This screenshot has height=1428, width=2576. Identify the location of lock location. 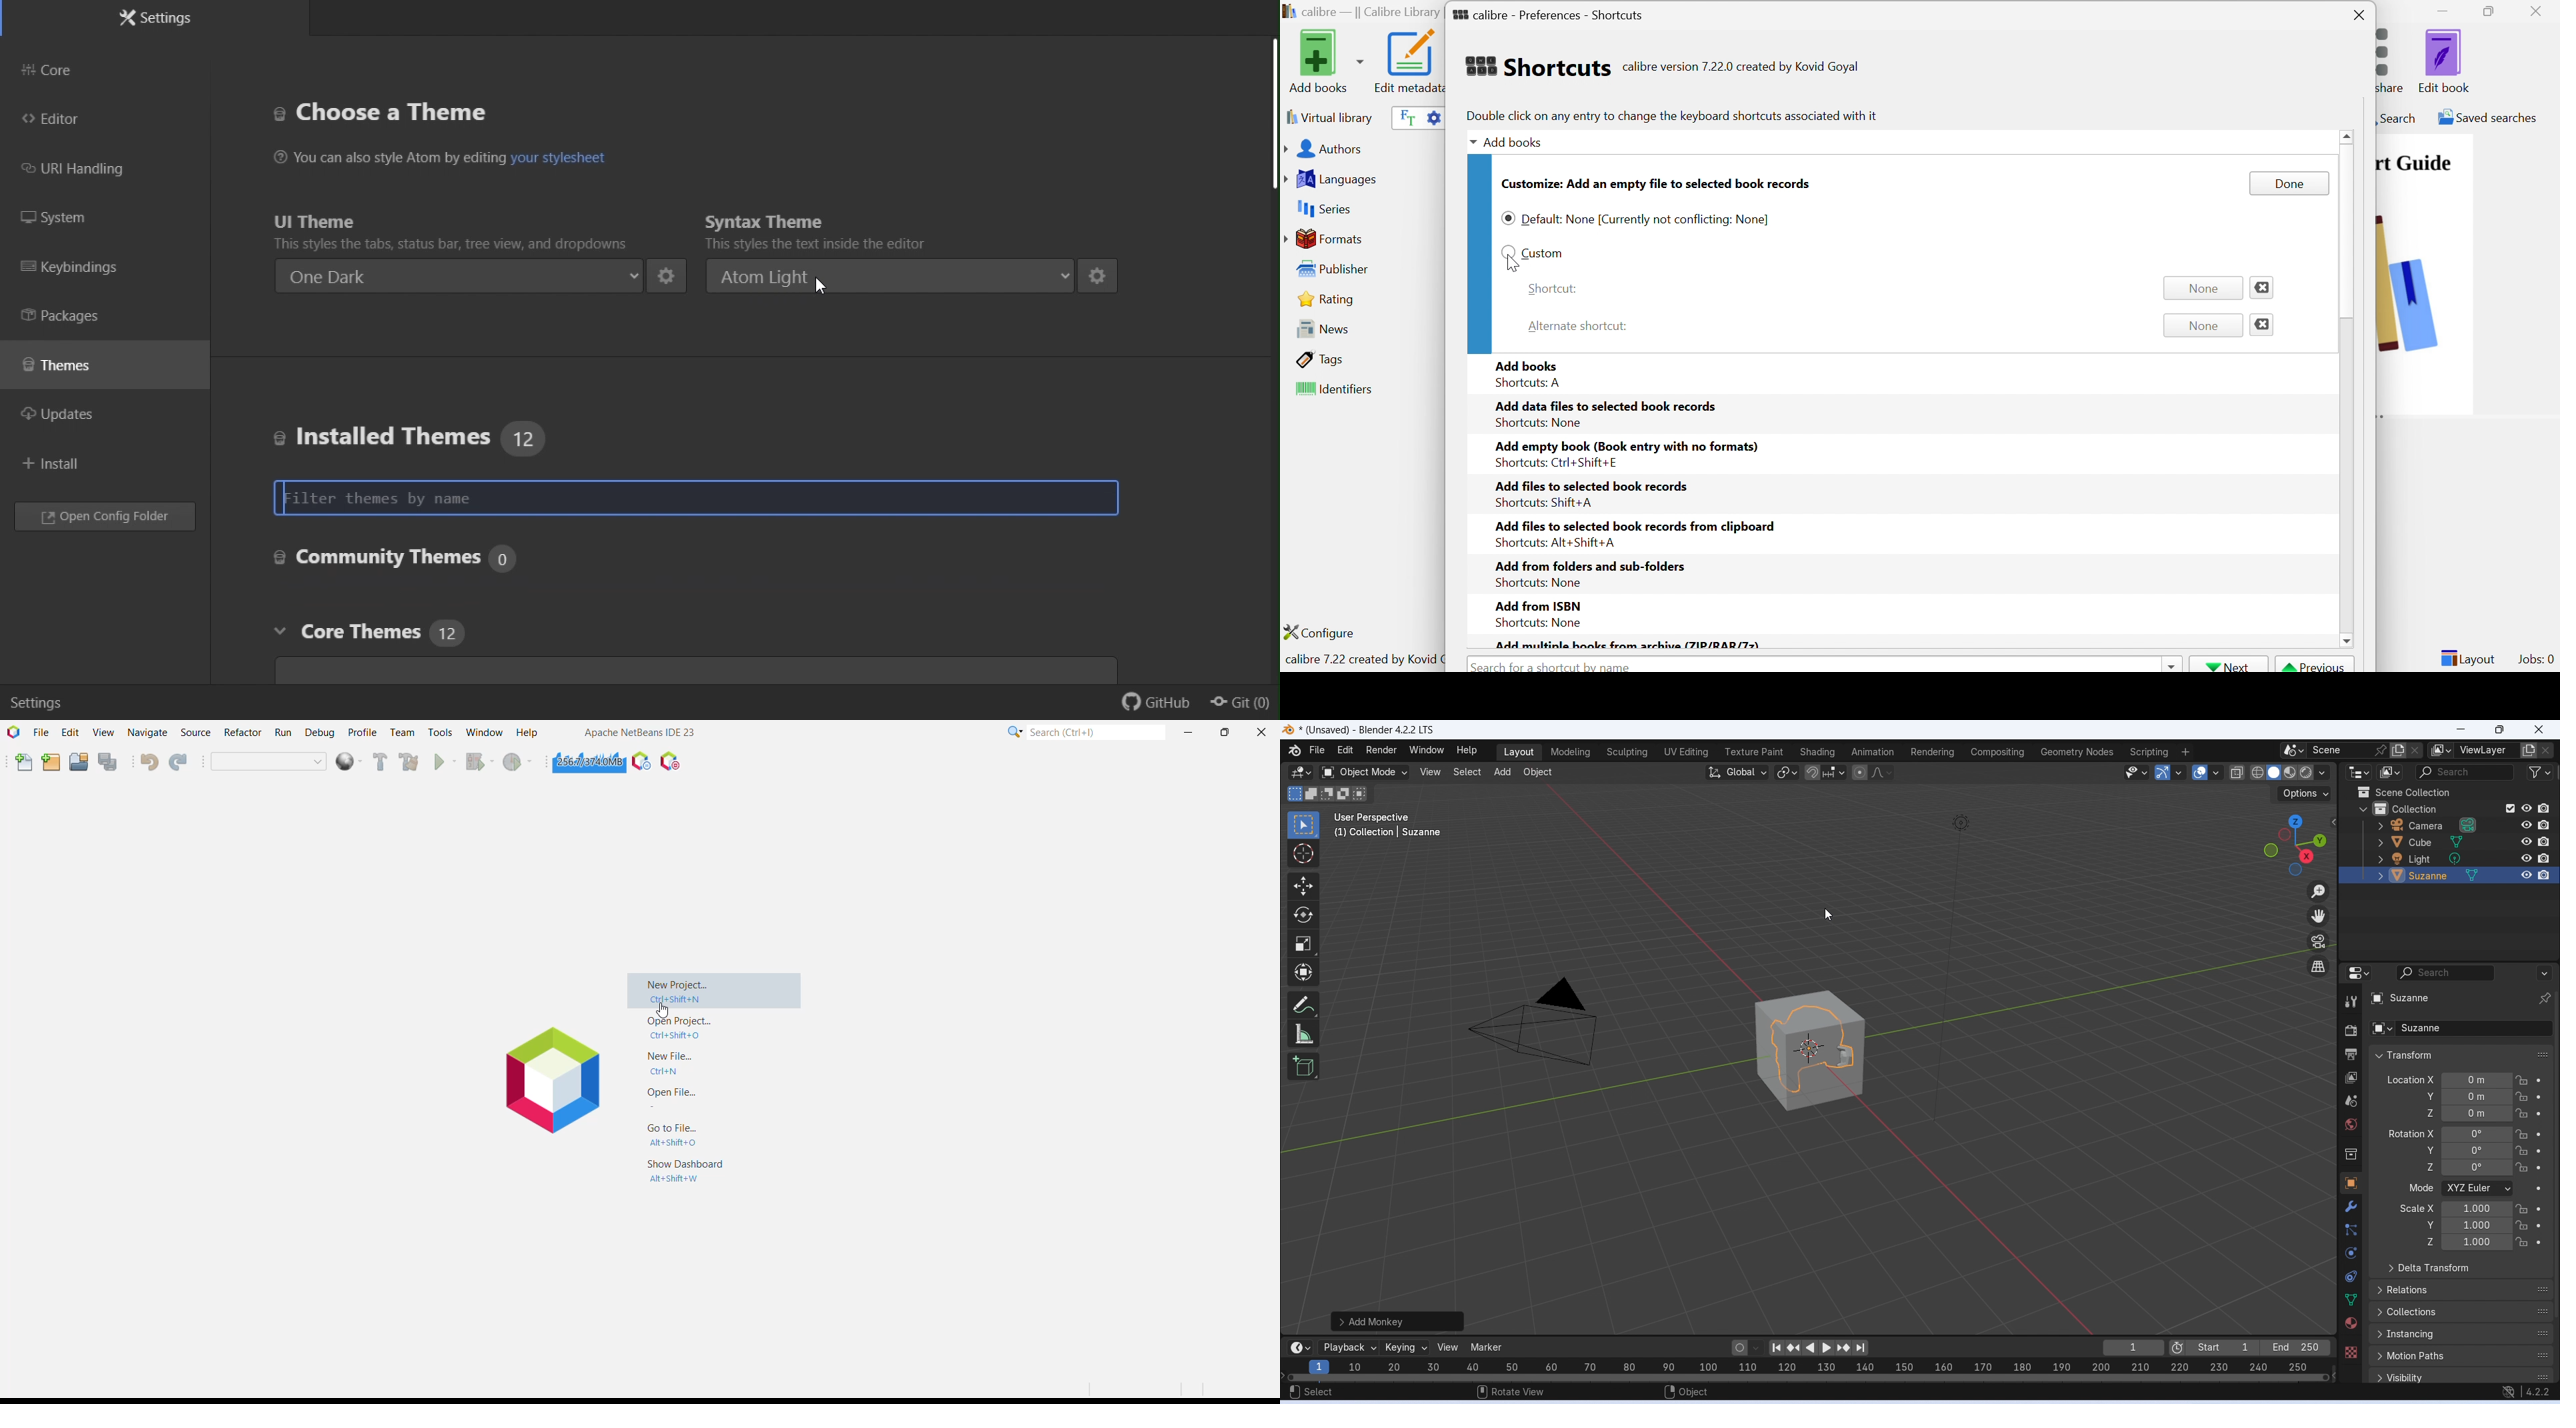
(2523, 1081).